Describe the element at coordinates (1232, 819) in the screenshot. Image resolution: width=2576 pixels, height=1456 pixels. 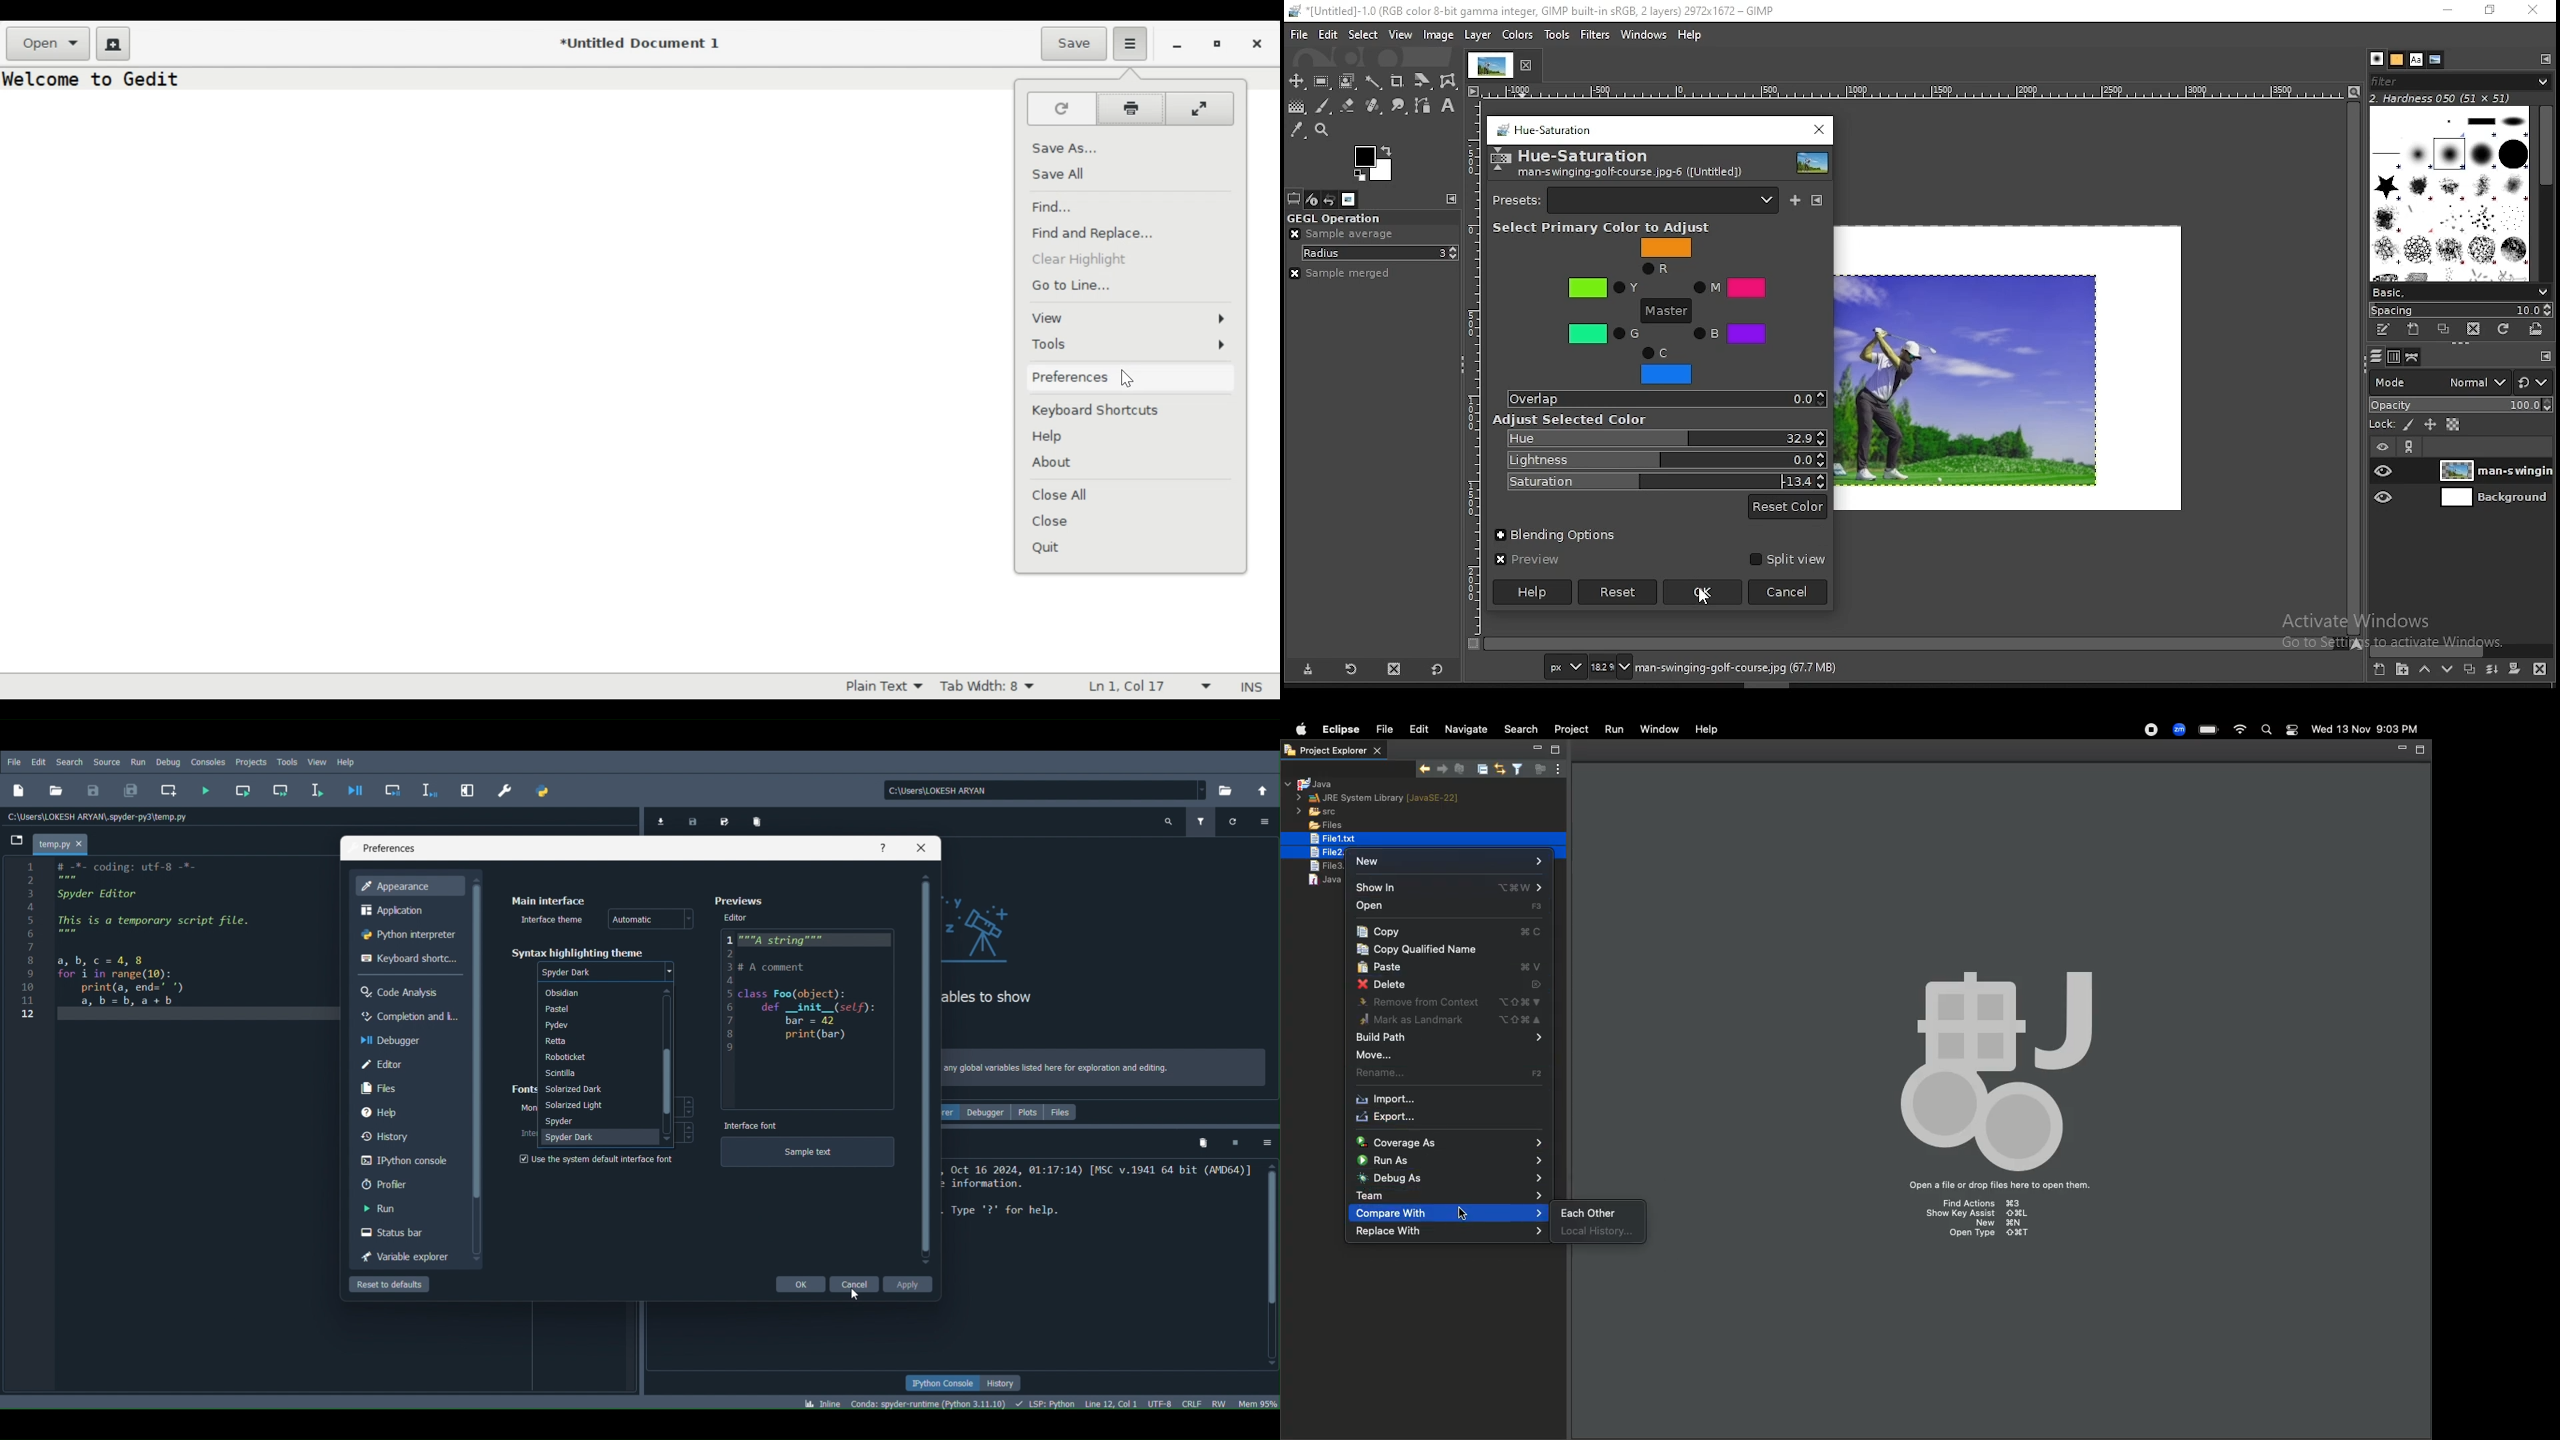
I see `Refresh variables` at that location.